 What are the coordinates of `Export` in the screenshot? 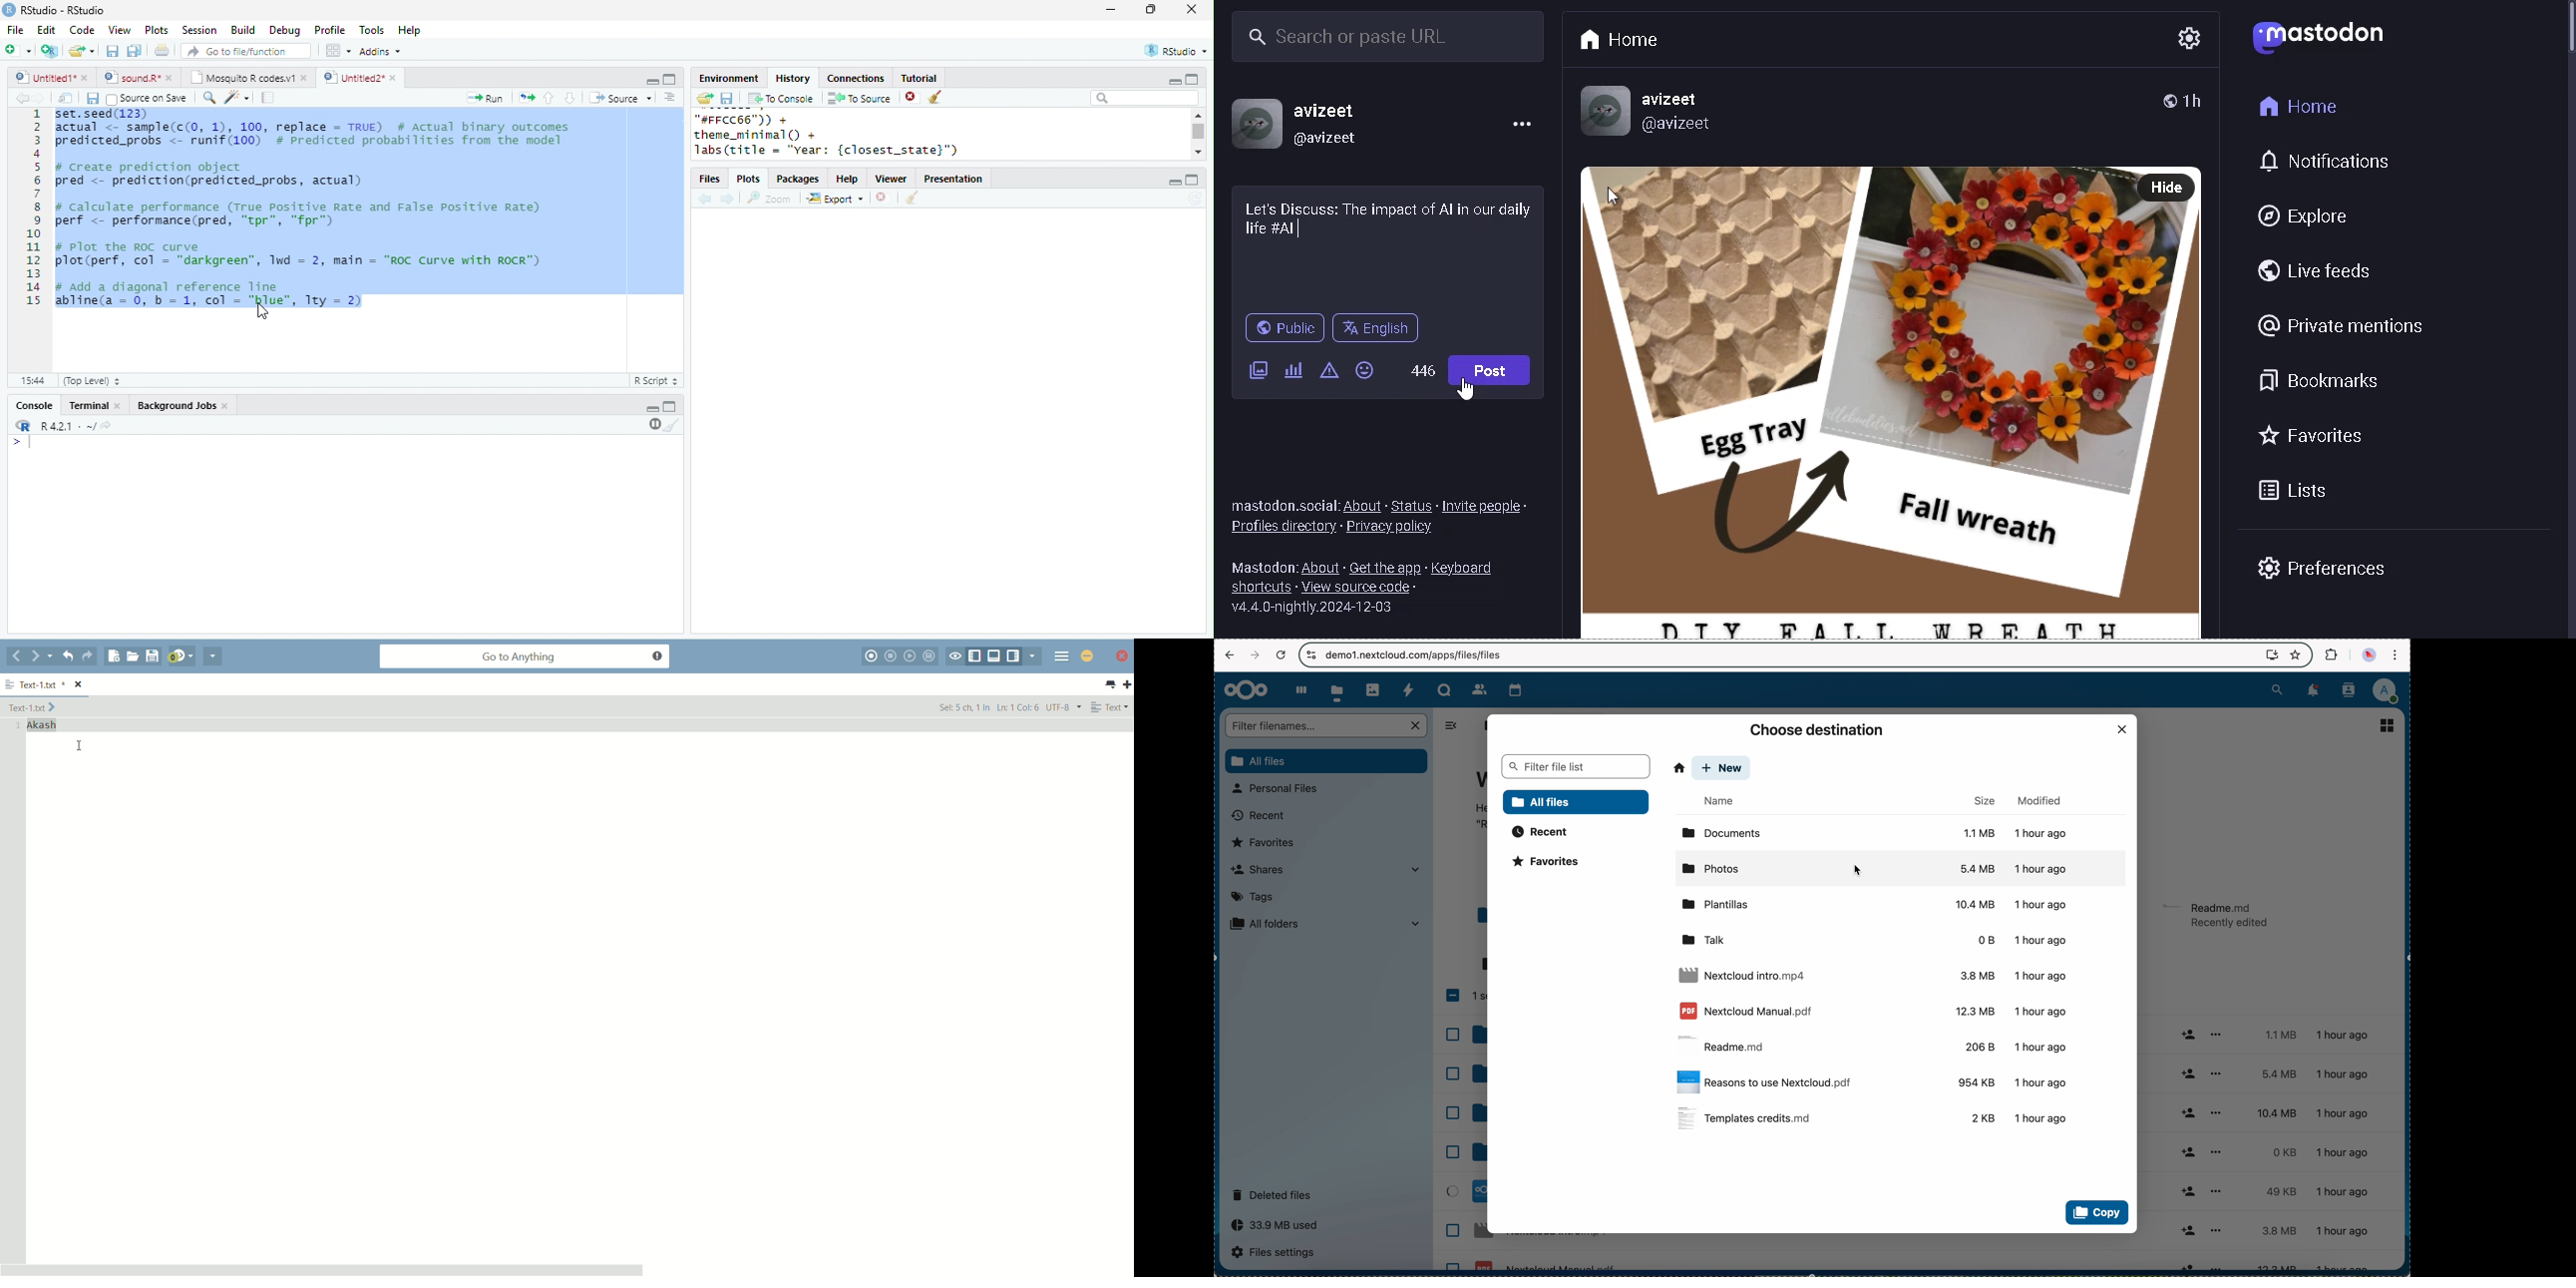 It's located at (837, 199).